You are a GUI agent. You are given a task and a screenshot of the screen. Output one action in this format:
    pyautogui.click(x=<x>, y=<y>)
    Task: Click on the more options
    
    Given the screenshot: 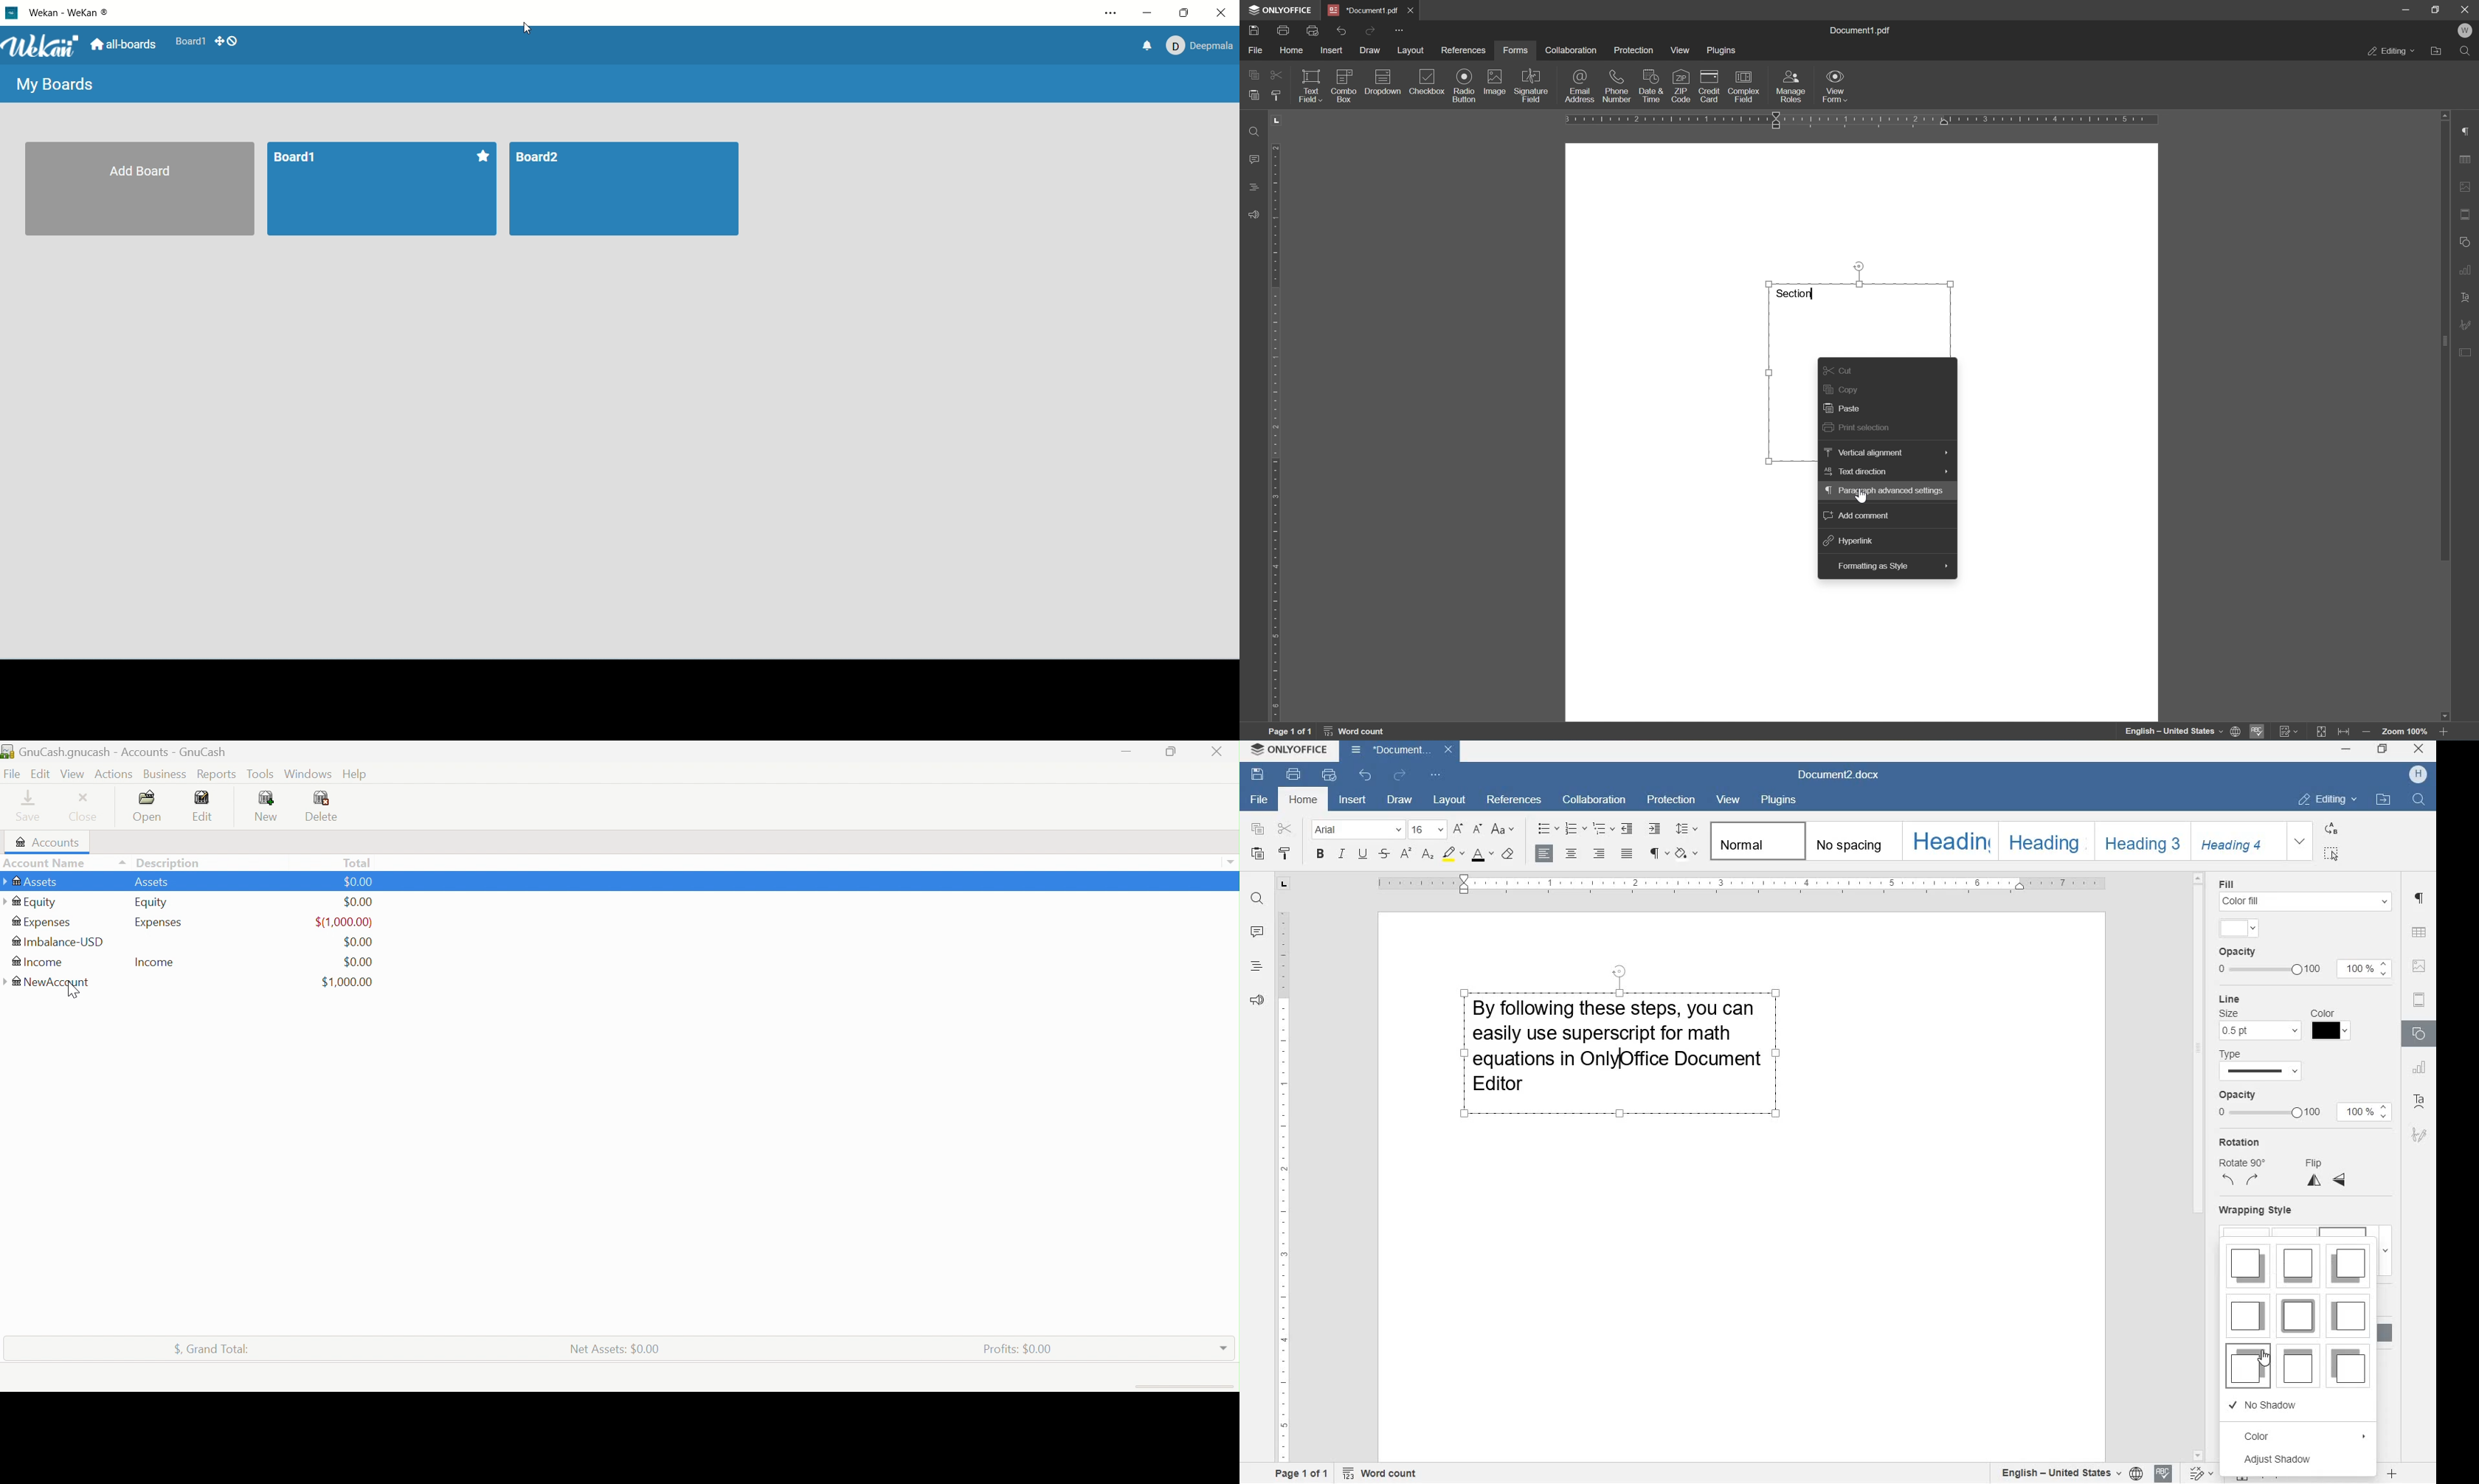 What is the action you would take?
    pyautogui.click(x=1230, y=861)
    